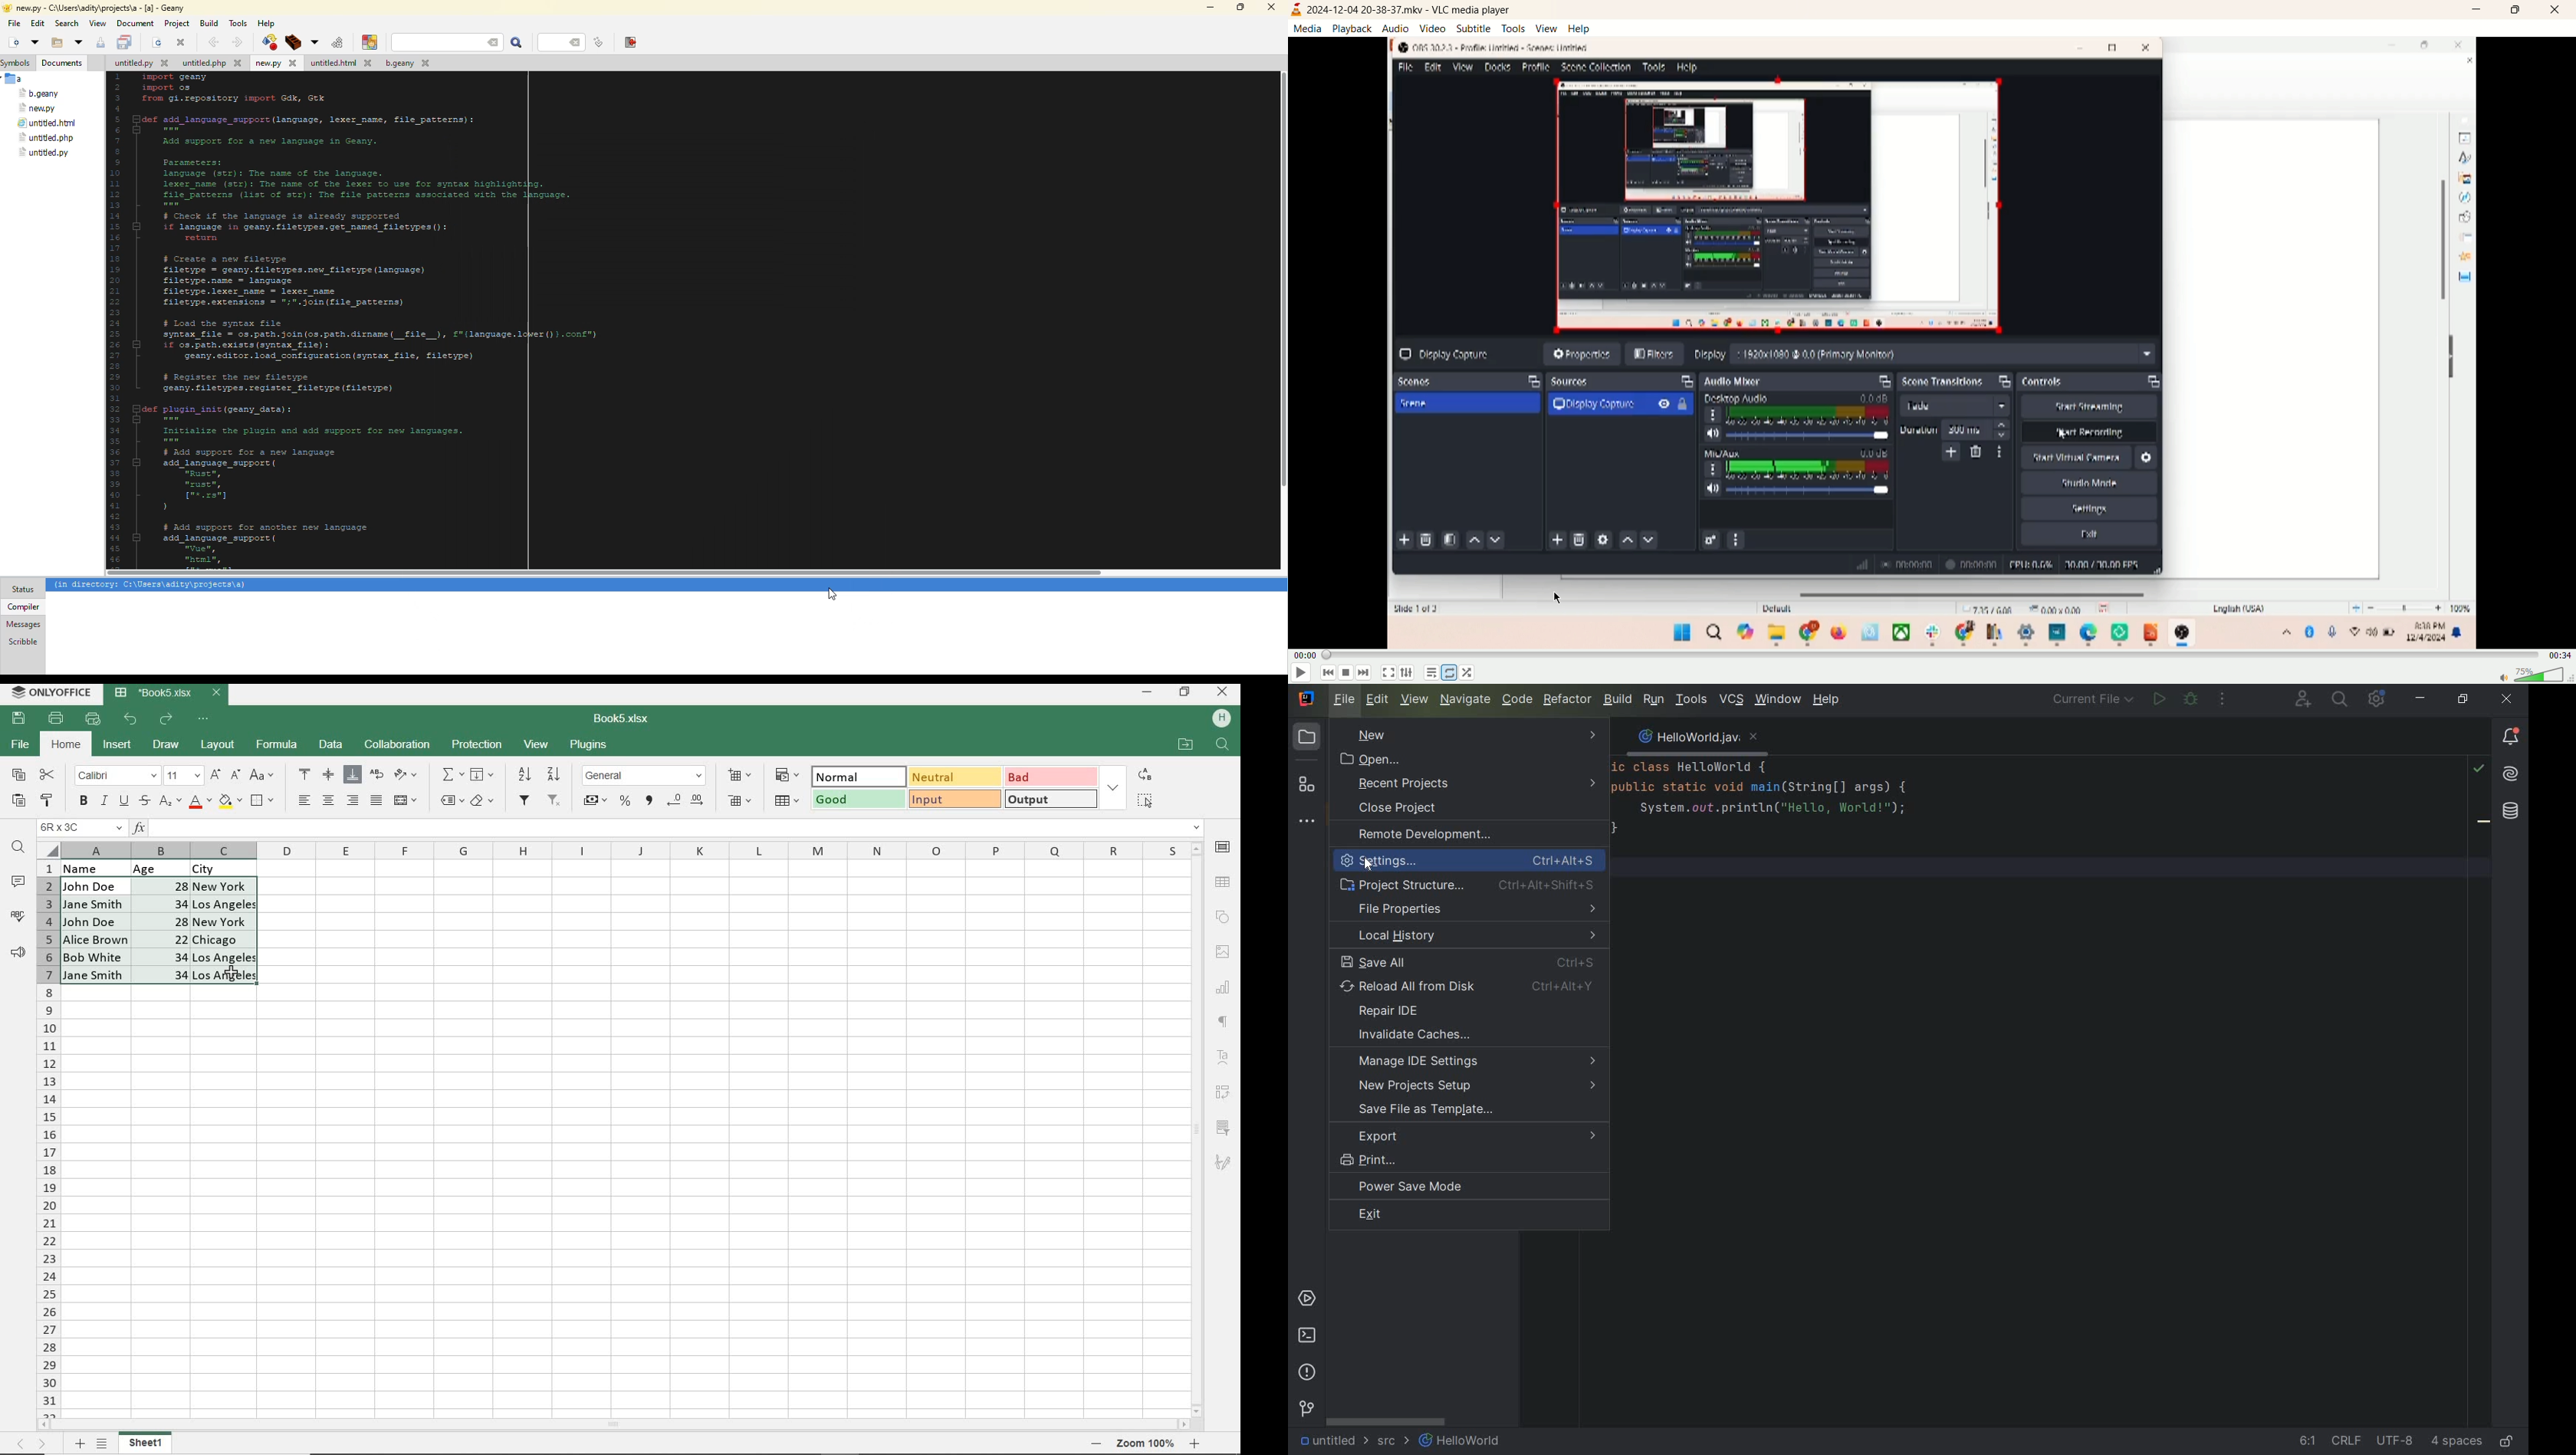 The width and height of the screenshot is (2576, 1456). Describe the element at coordinates (378, 776) in the screenshot. I see `WRAP TEXT` at that location.